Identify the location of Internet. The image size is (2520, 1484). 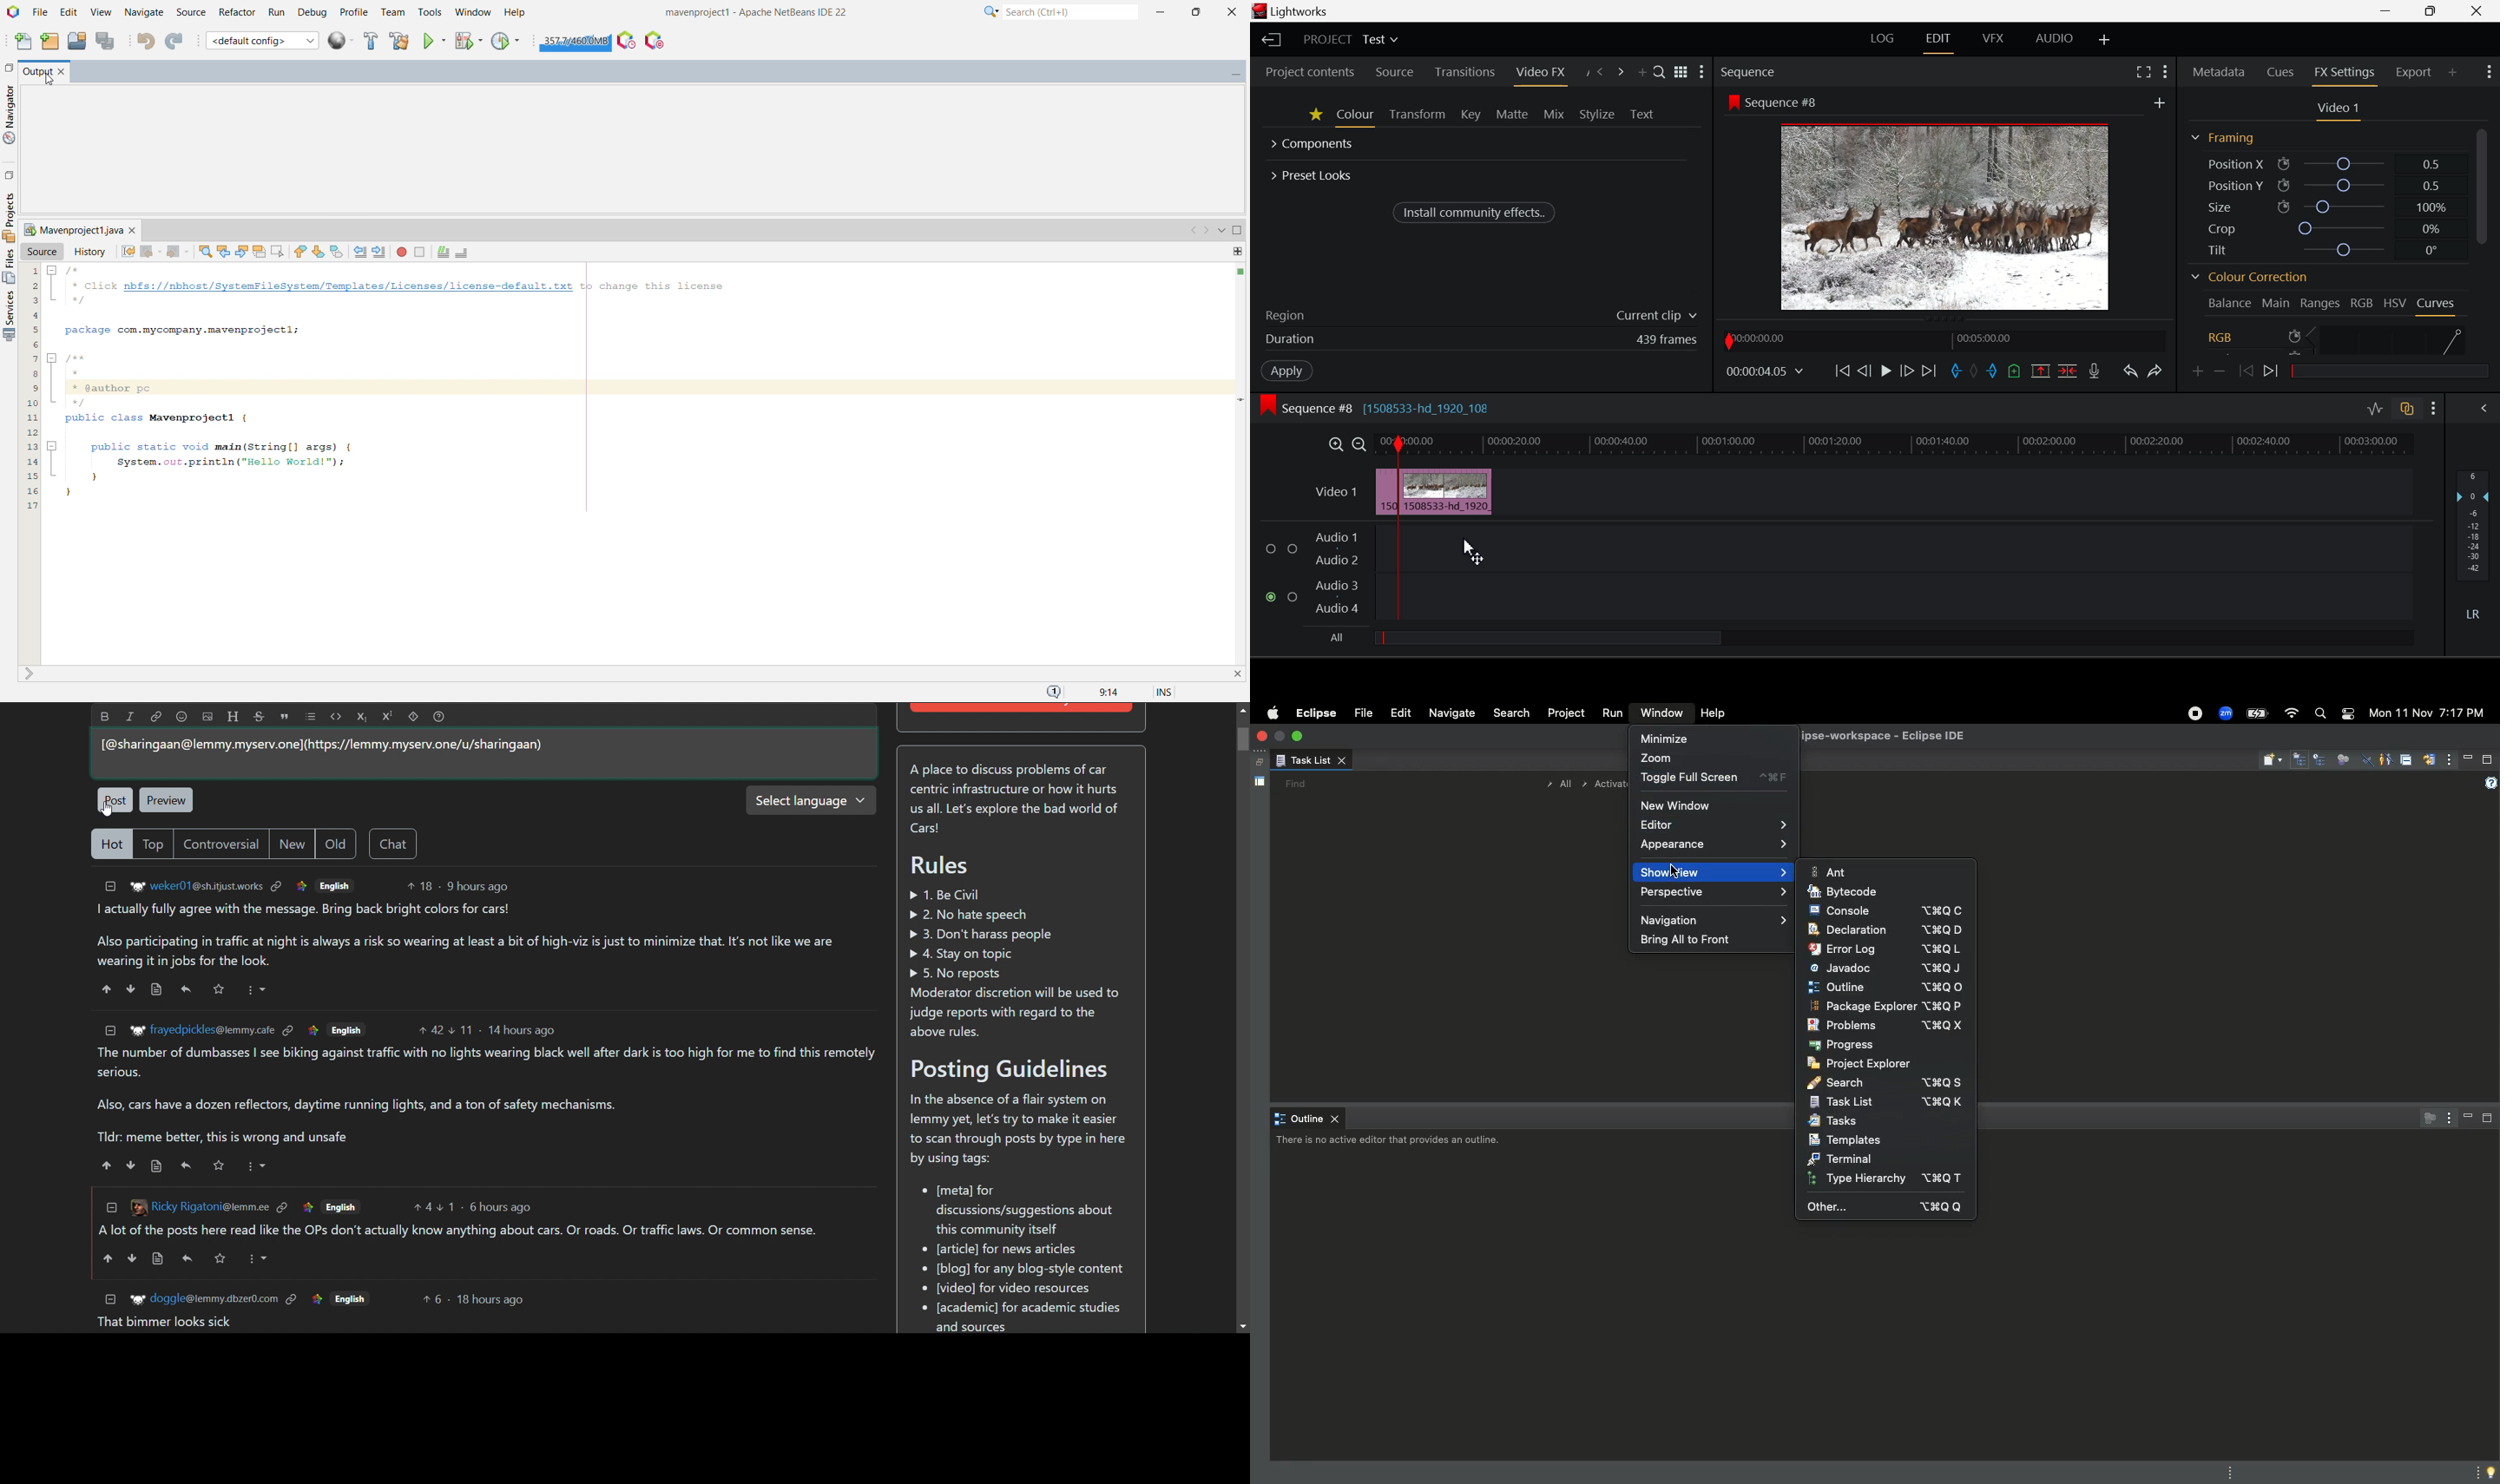
(2290, 713).